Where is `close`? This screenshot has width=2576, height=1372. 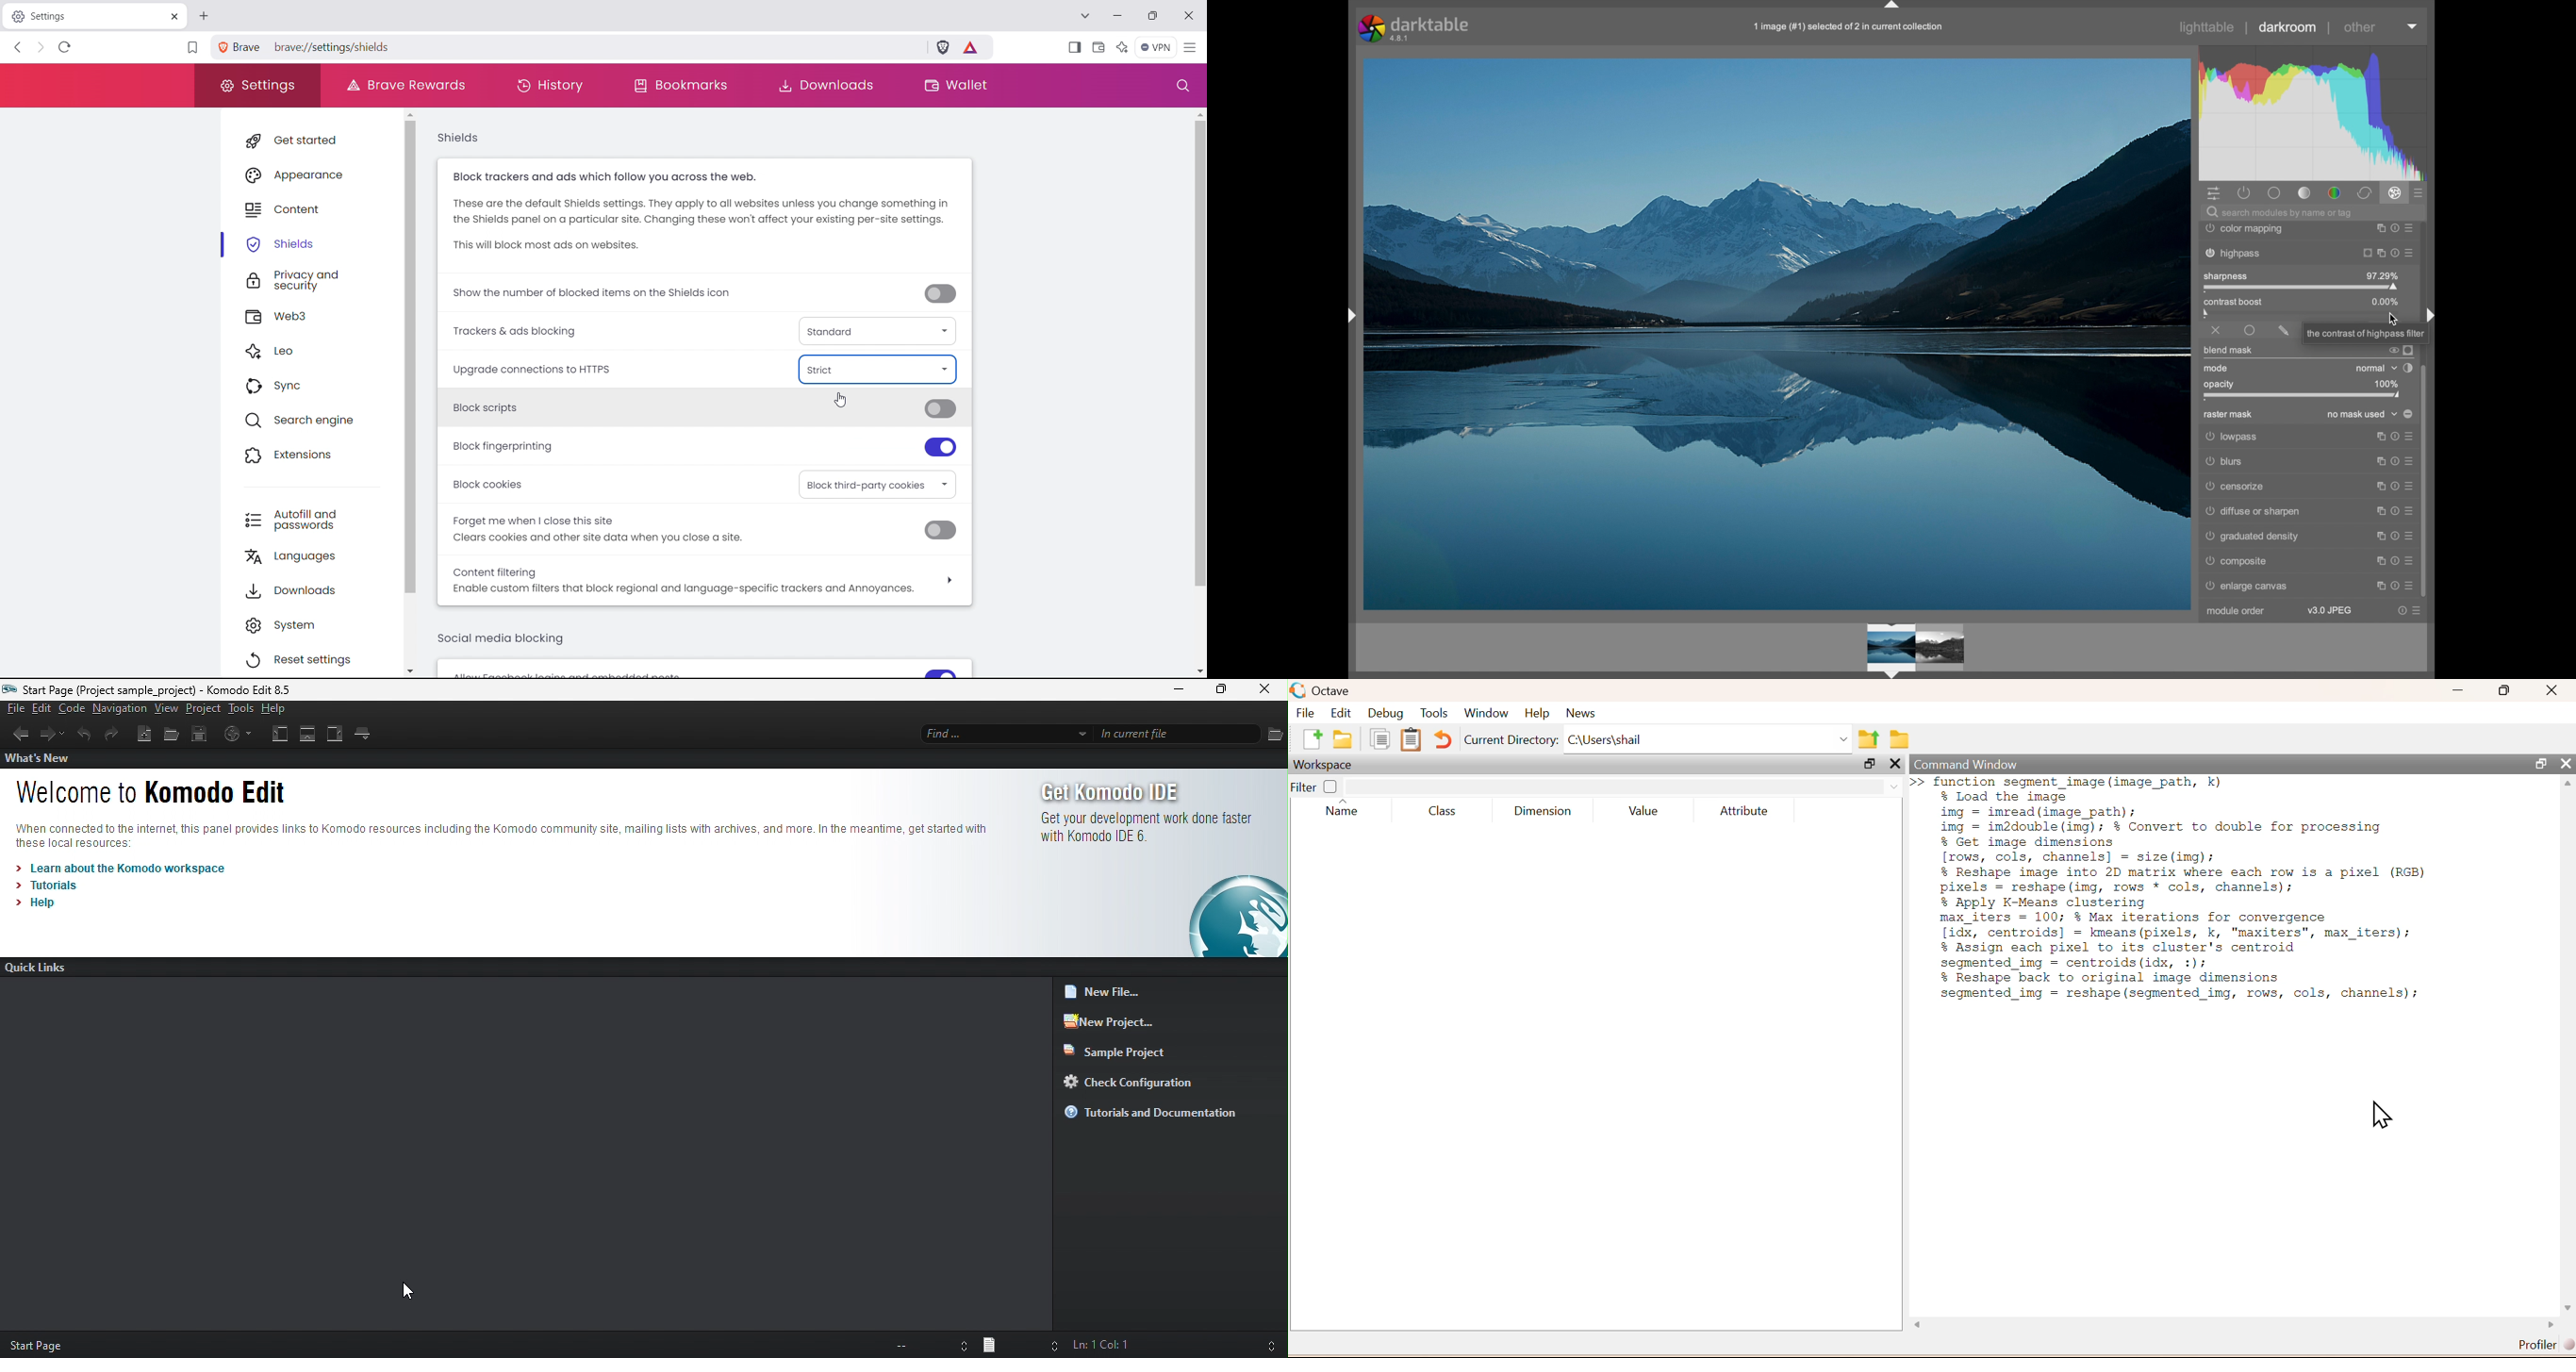 close is located at coordinates (1268, 688).